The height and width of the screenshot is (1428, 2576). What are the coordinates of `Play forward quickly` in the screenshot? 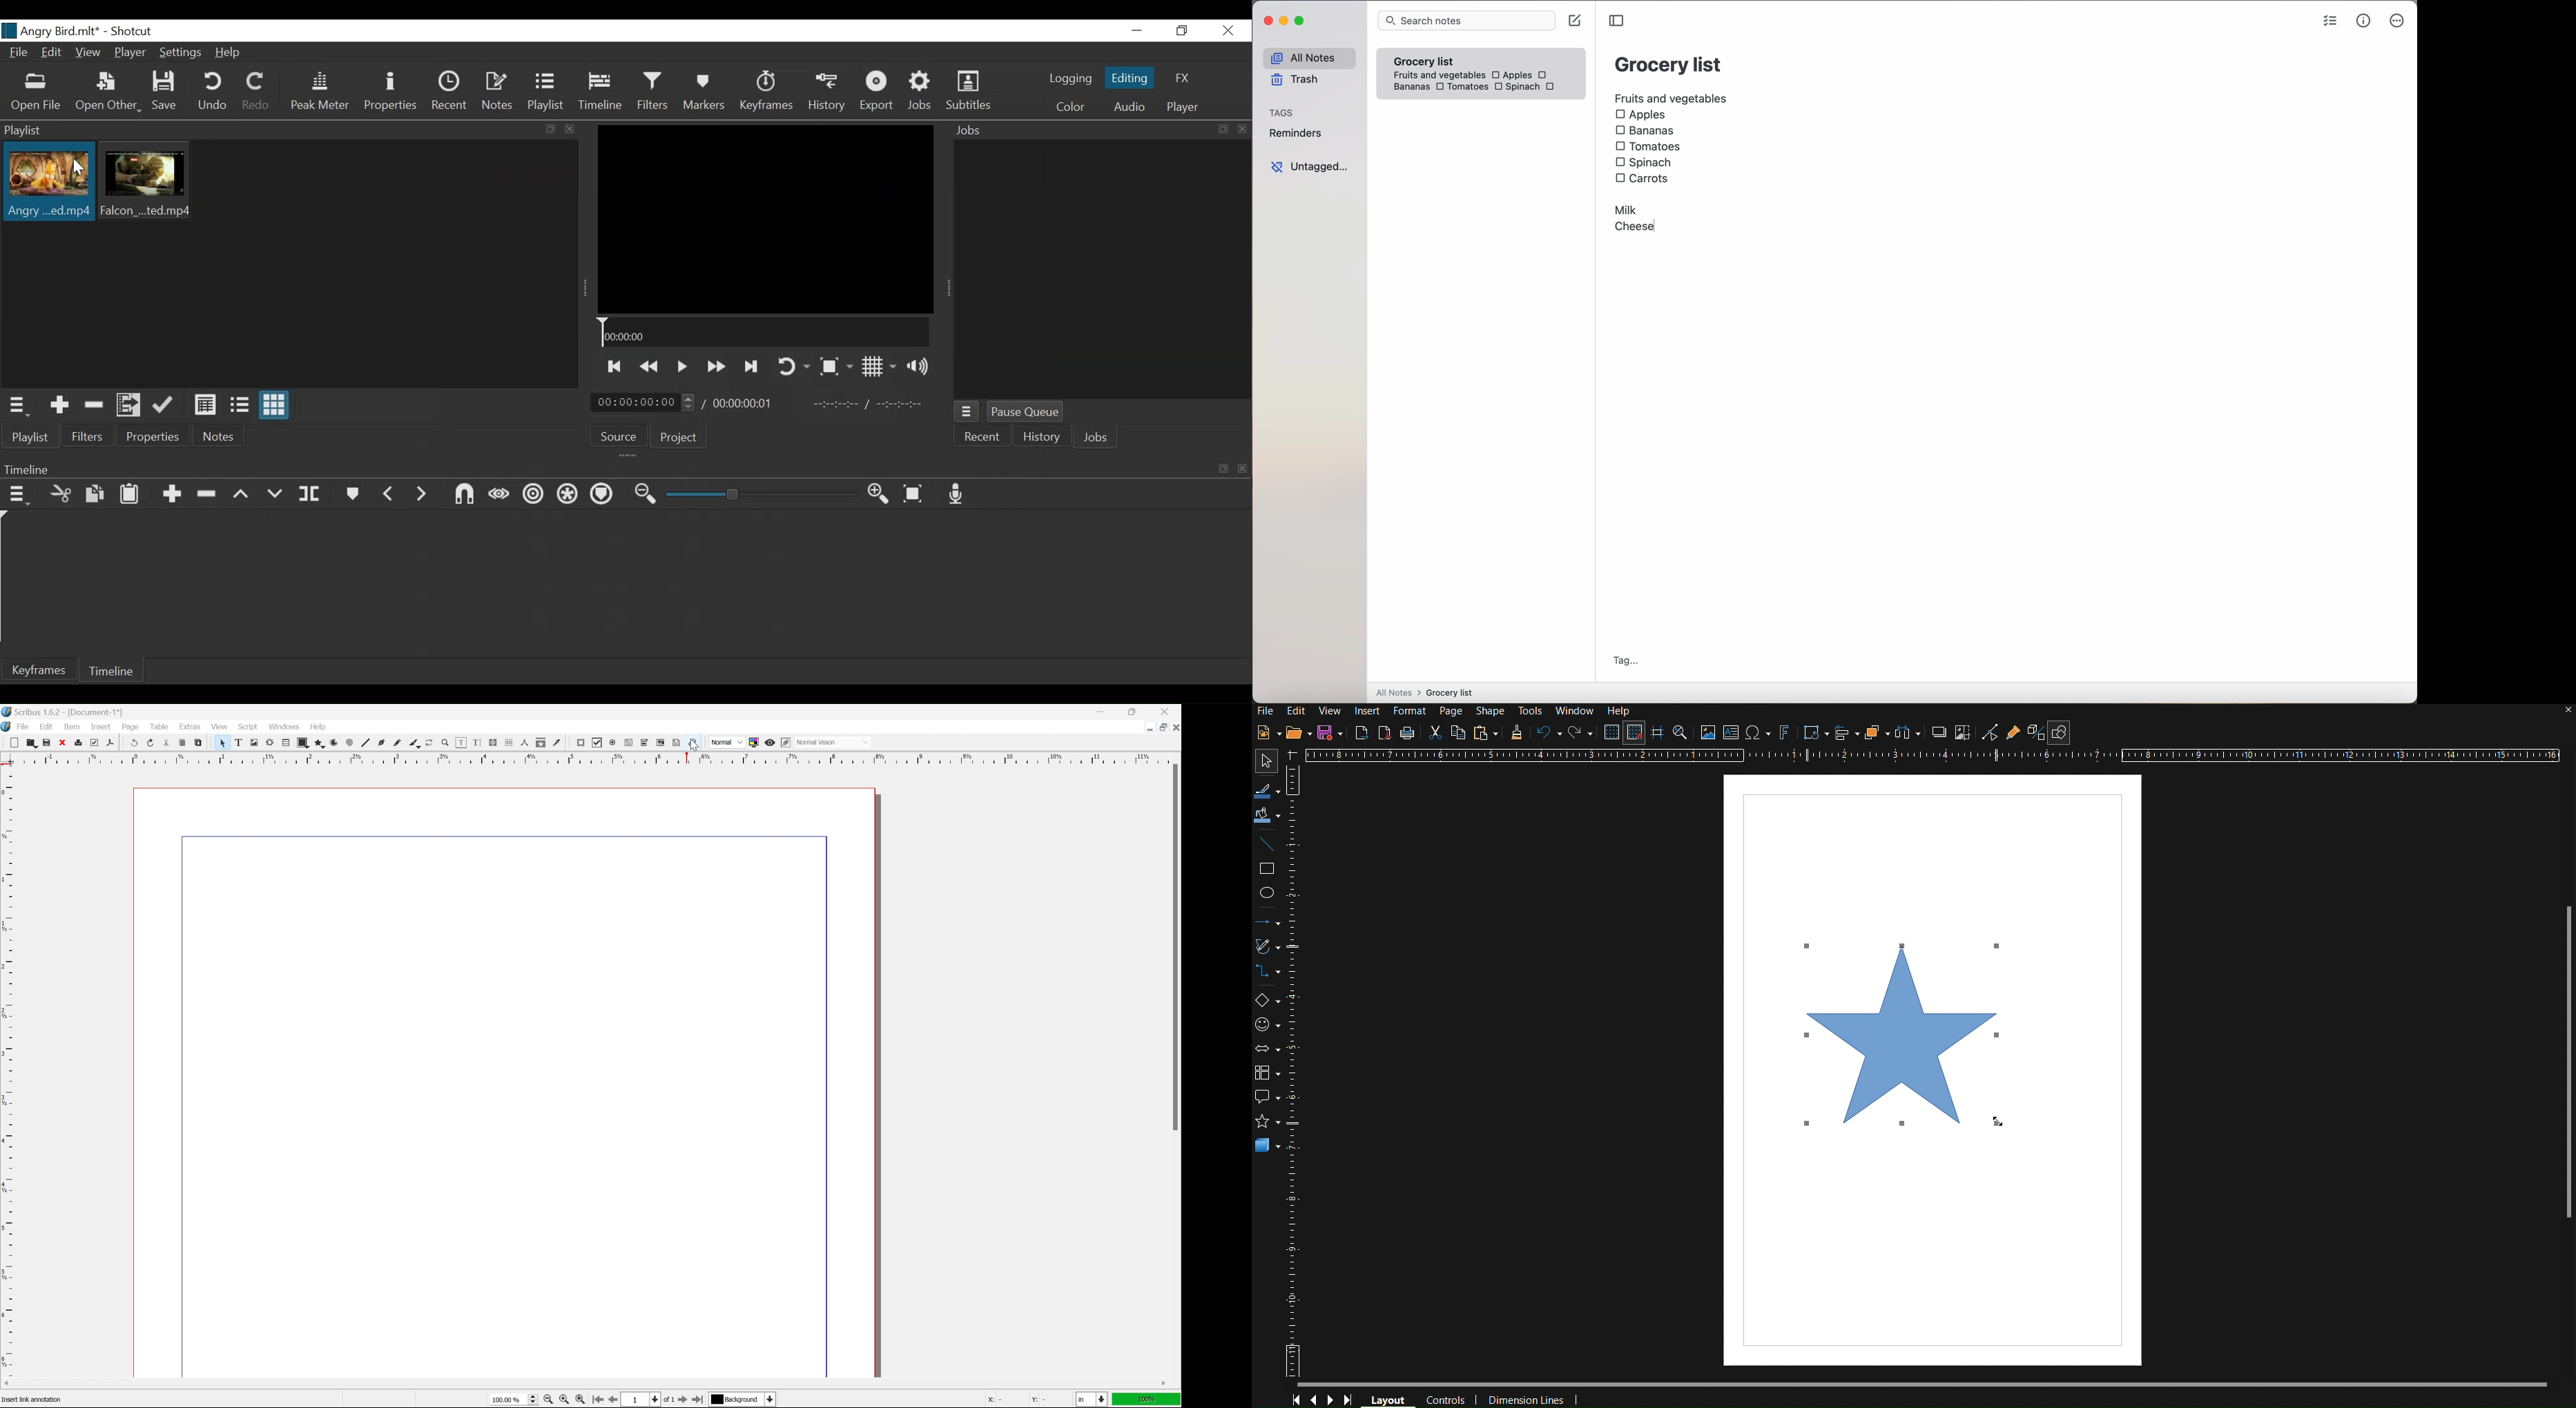 It's located at (715, 367).